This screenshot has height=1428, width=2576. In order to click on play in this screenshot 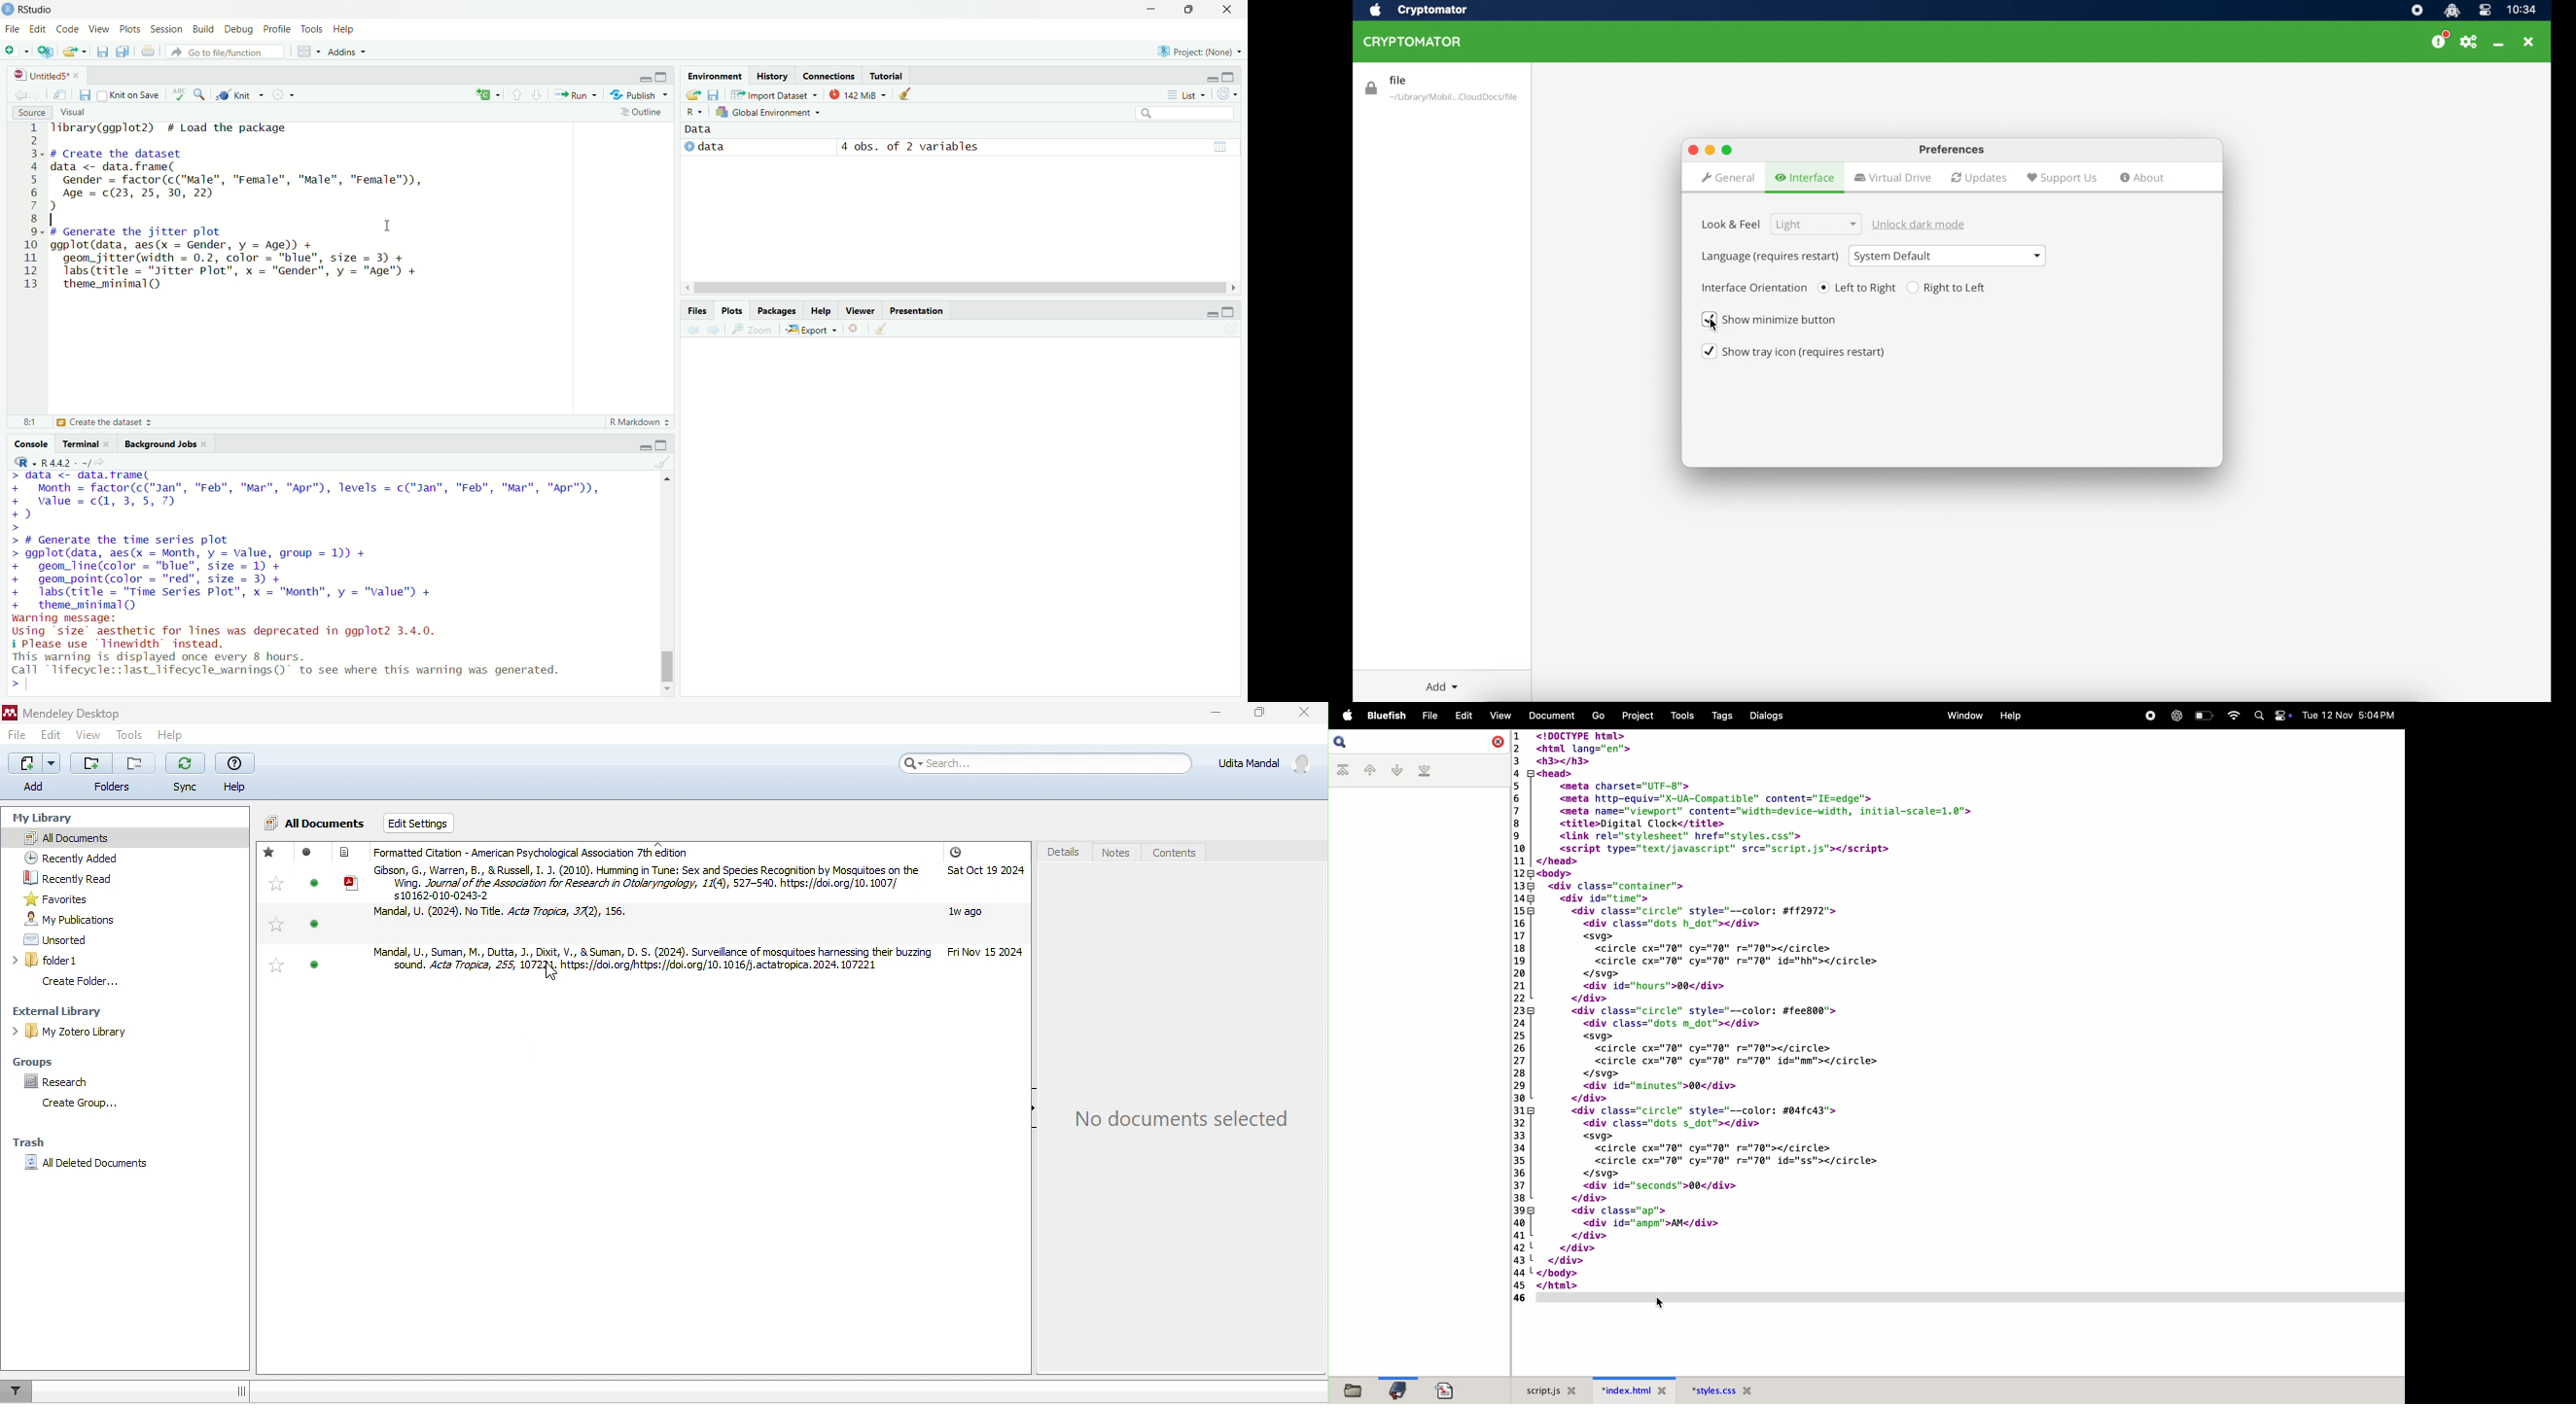, I will do `click(690, 145)`.